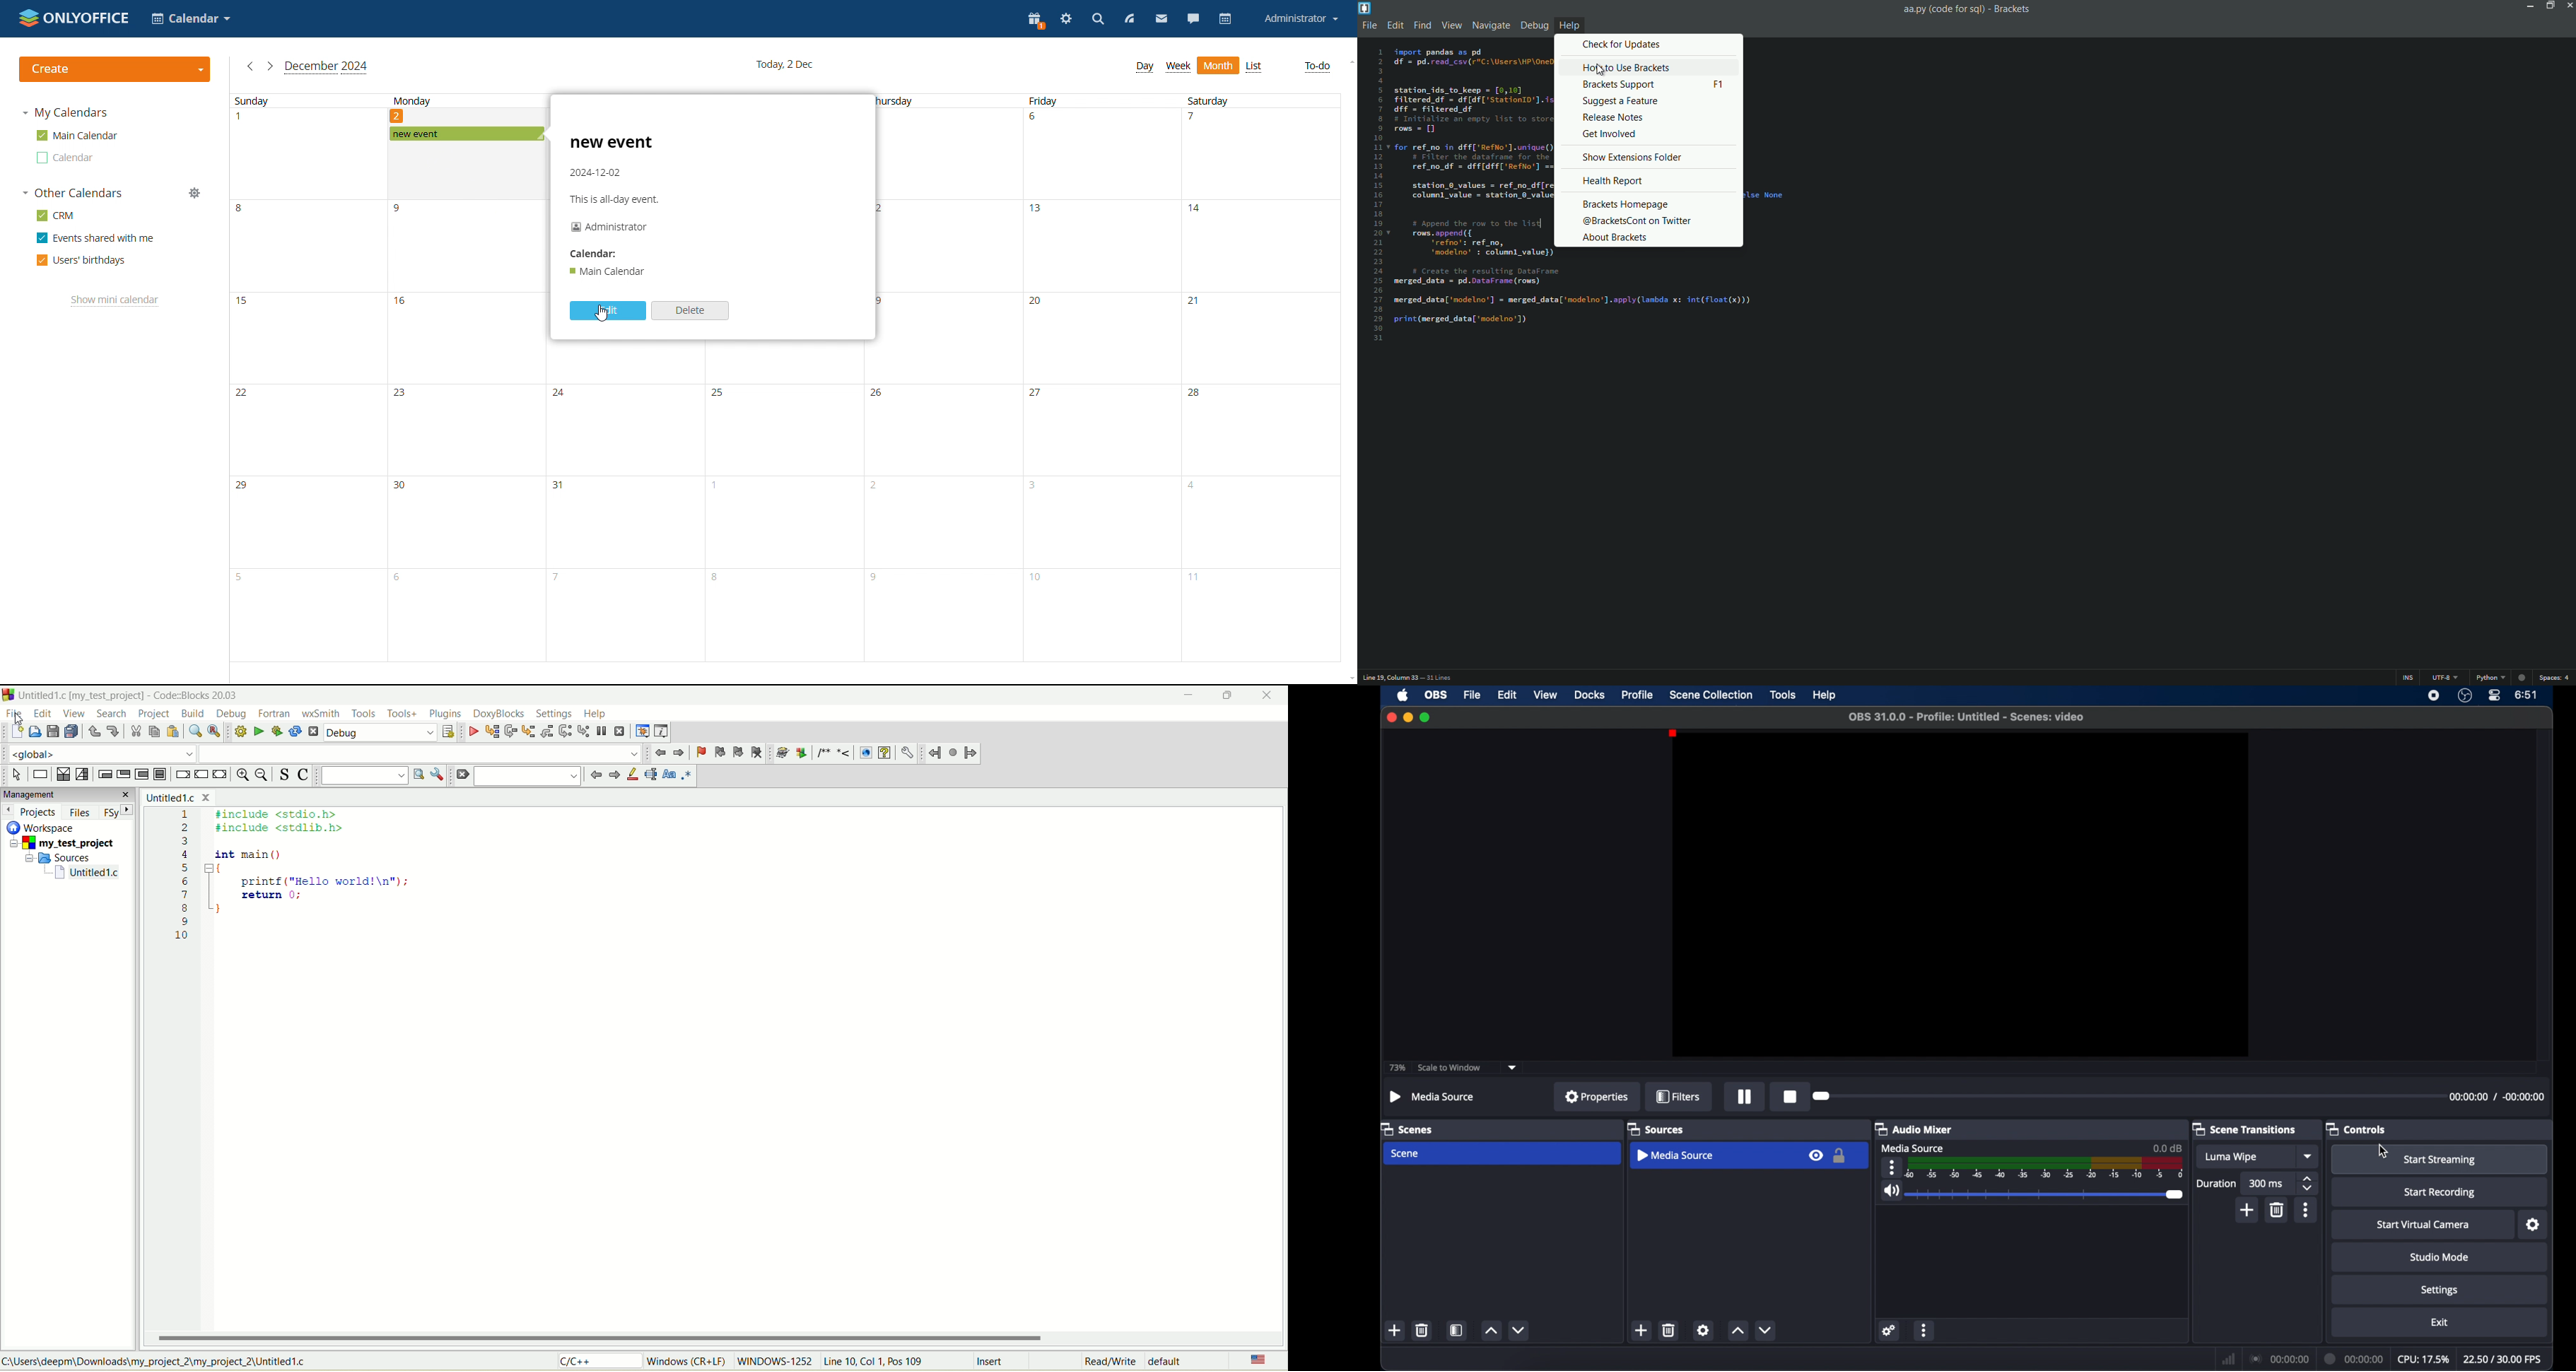 The height and width of the screenshot is (1372, 2576). What do you see at coordinates (1677, 1155) in the screenshot?
I see `media source` at bounding box center [1677, 1155].